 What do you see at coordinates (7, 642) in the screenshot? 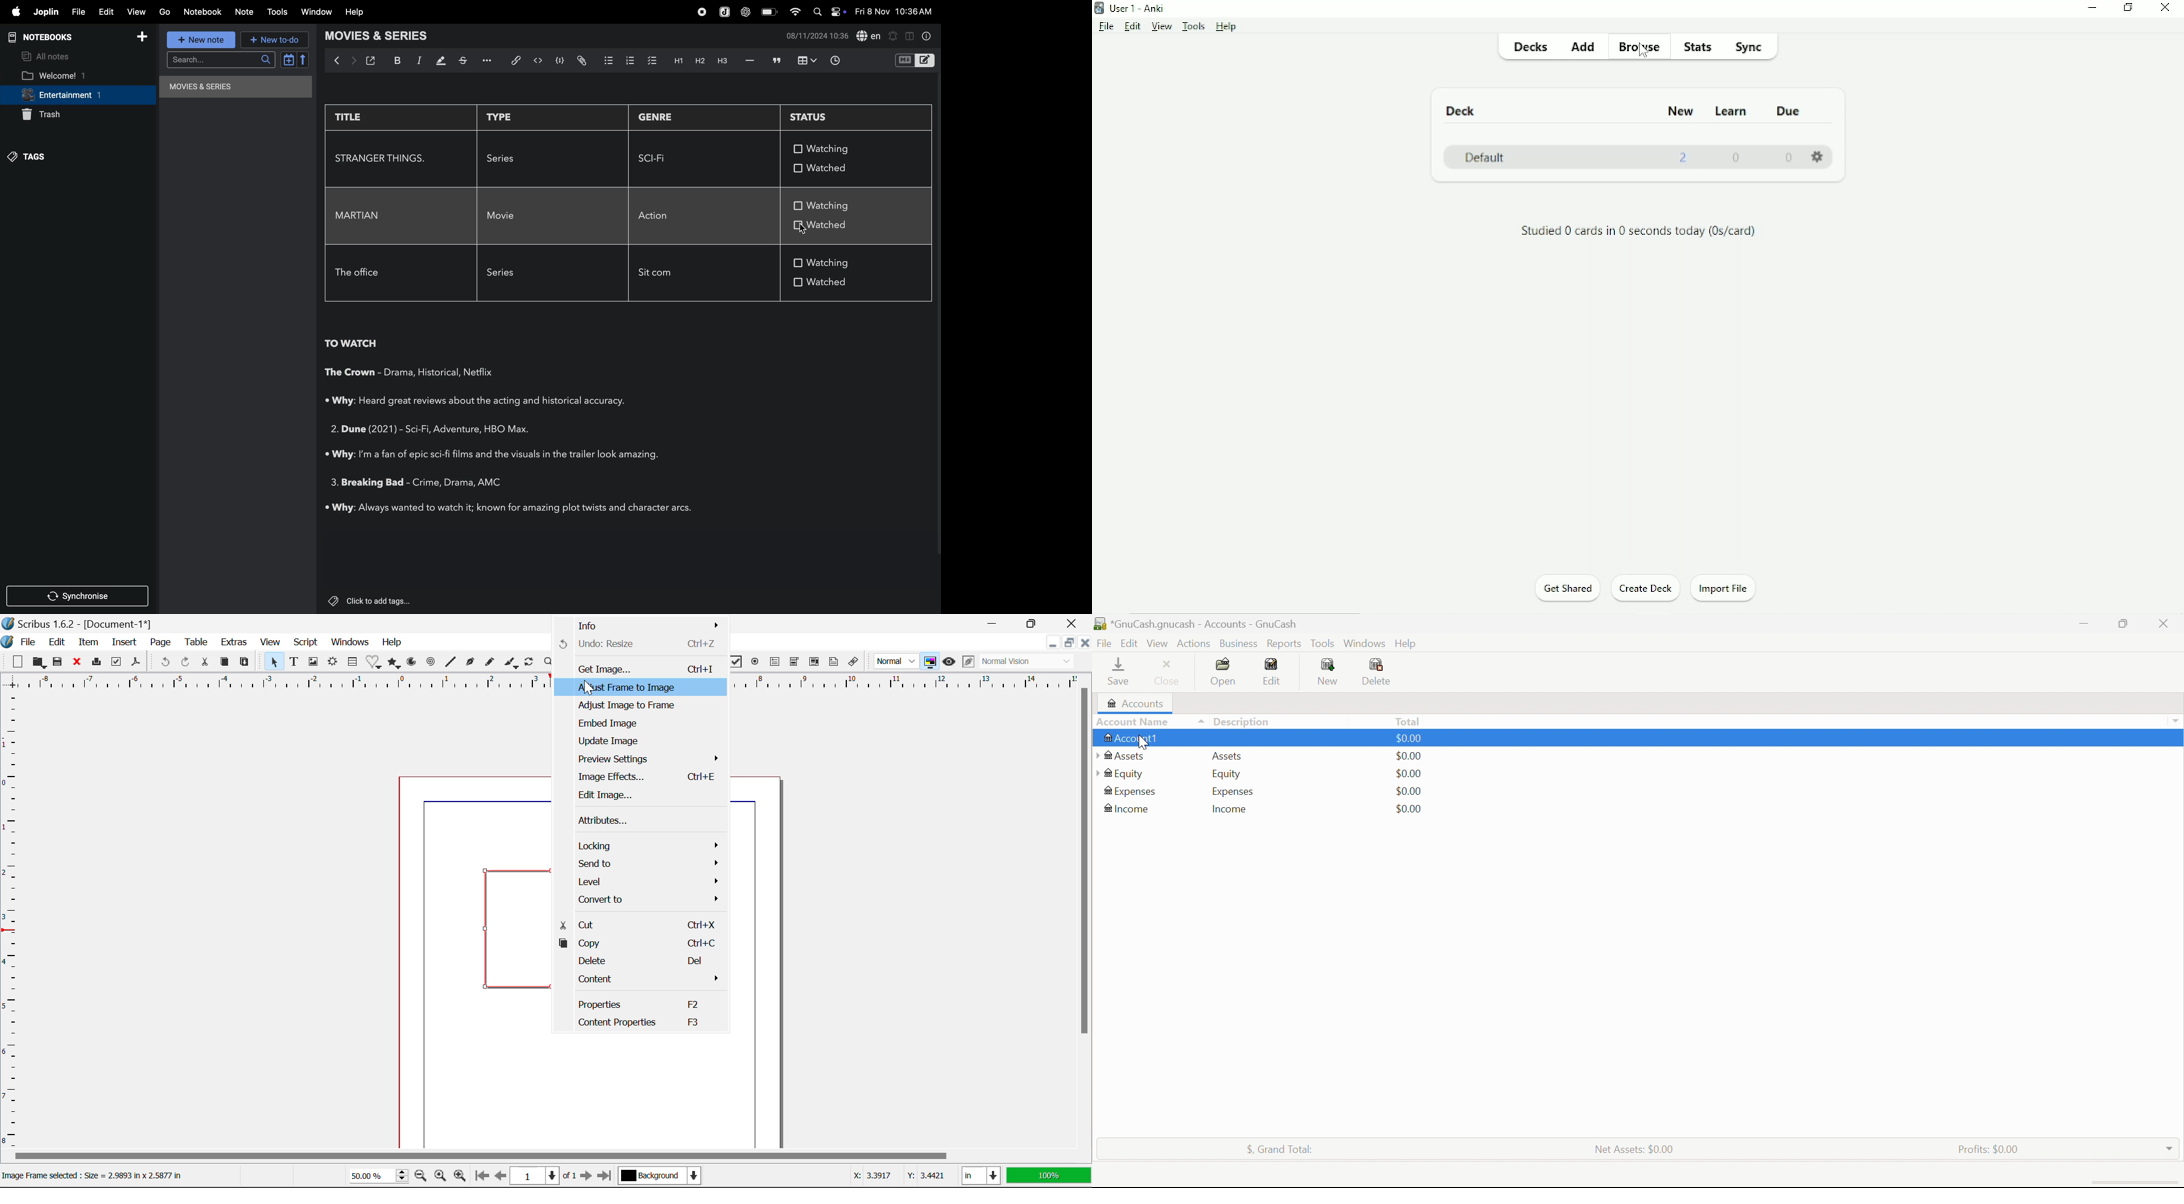
I see `Scribus Logo` at bounding box center [7, 642].